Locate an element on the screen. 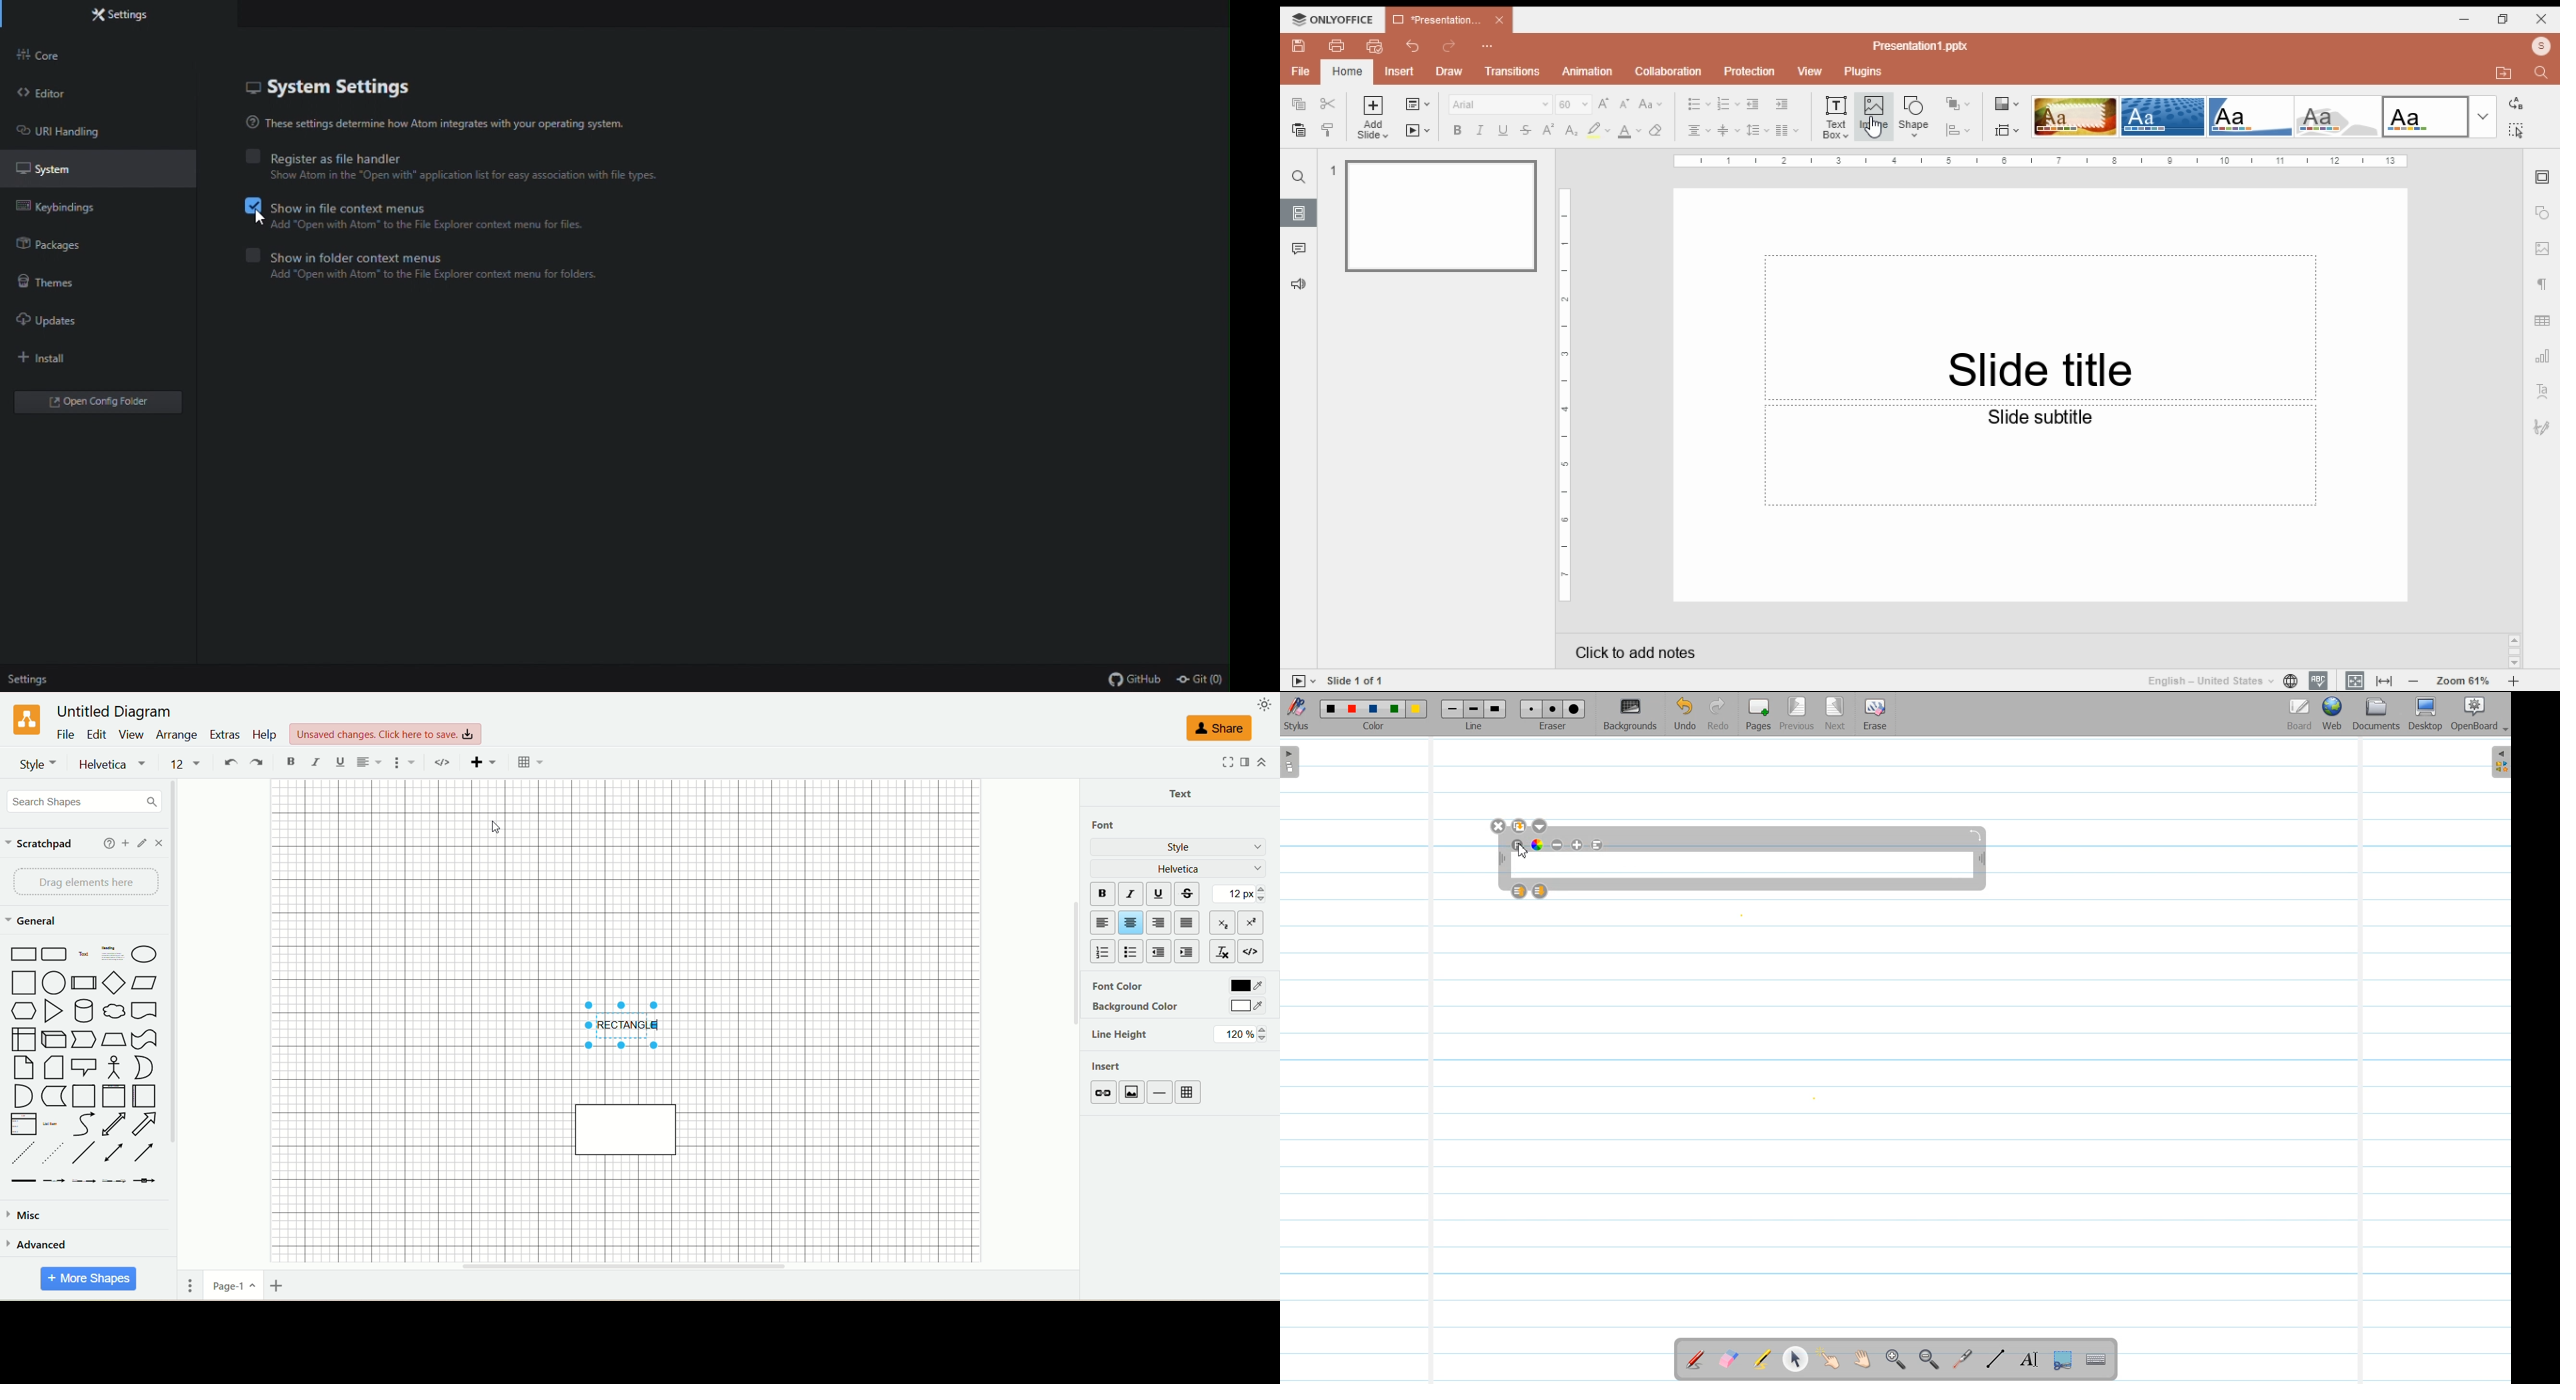 The image size is (2576, 1400). italics is located at coordinates (1481, 132).